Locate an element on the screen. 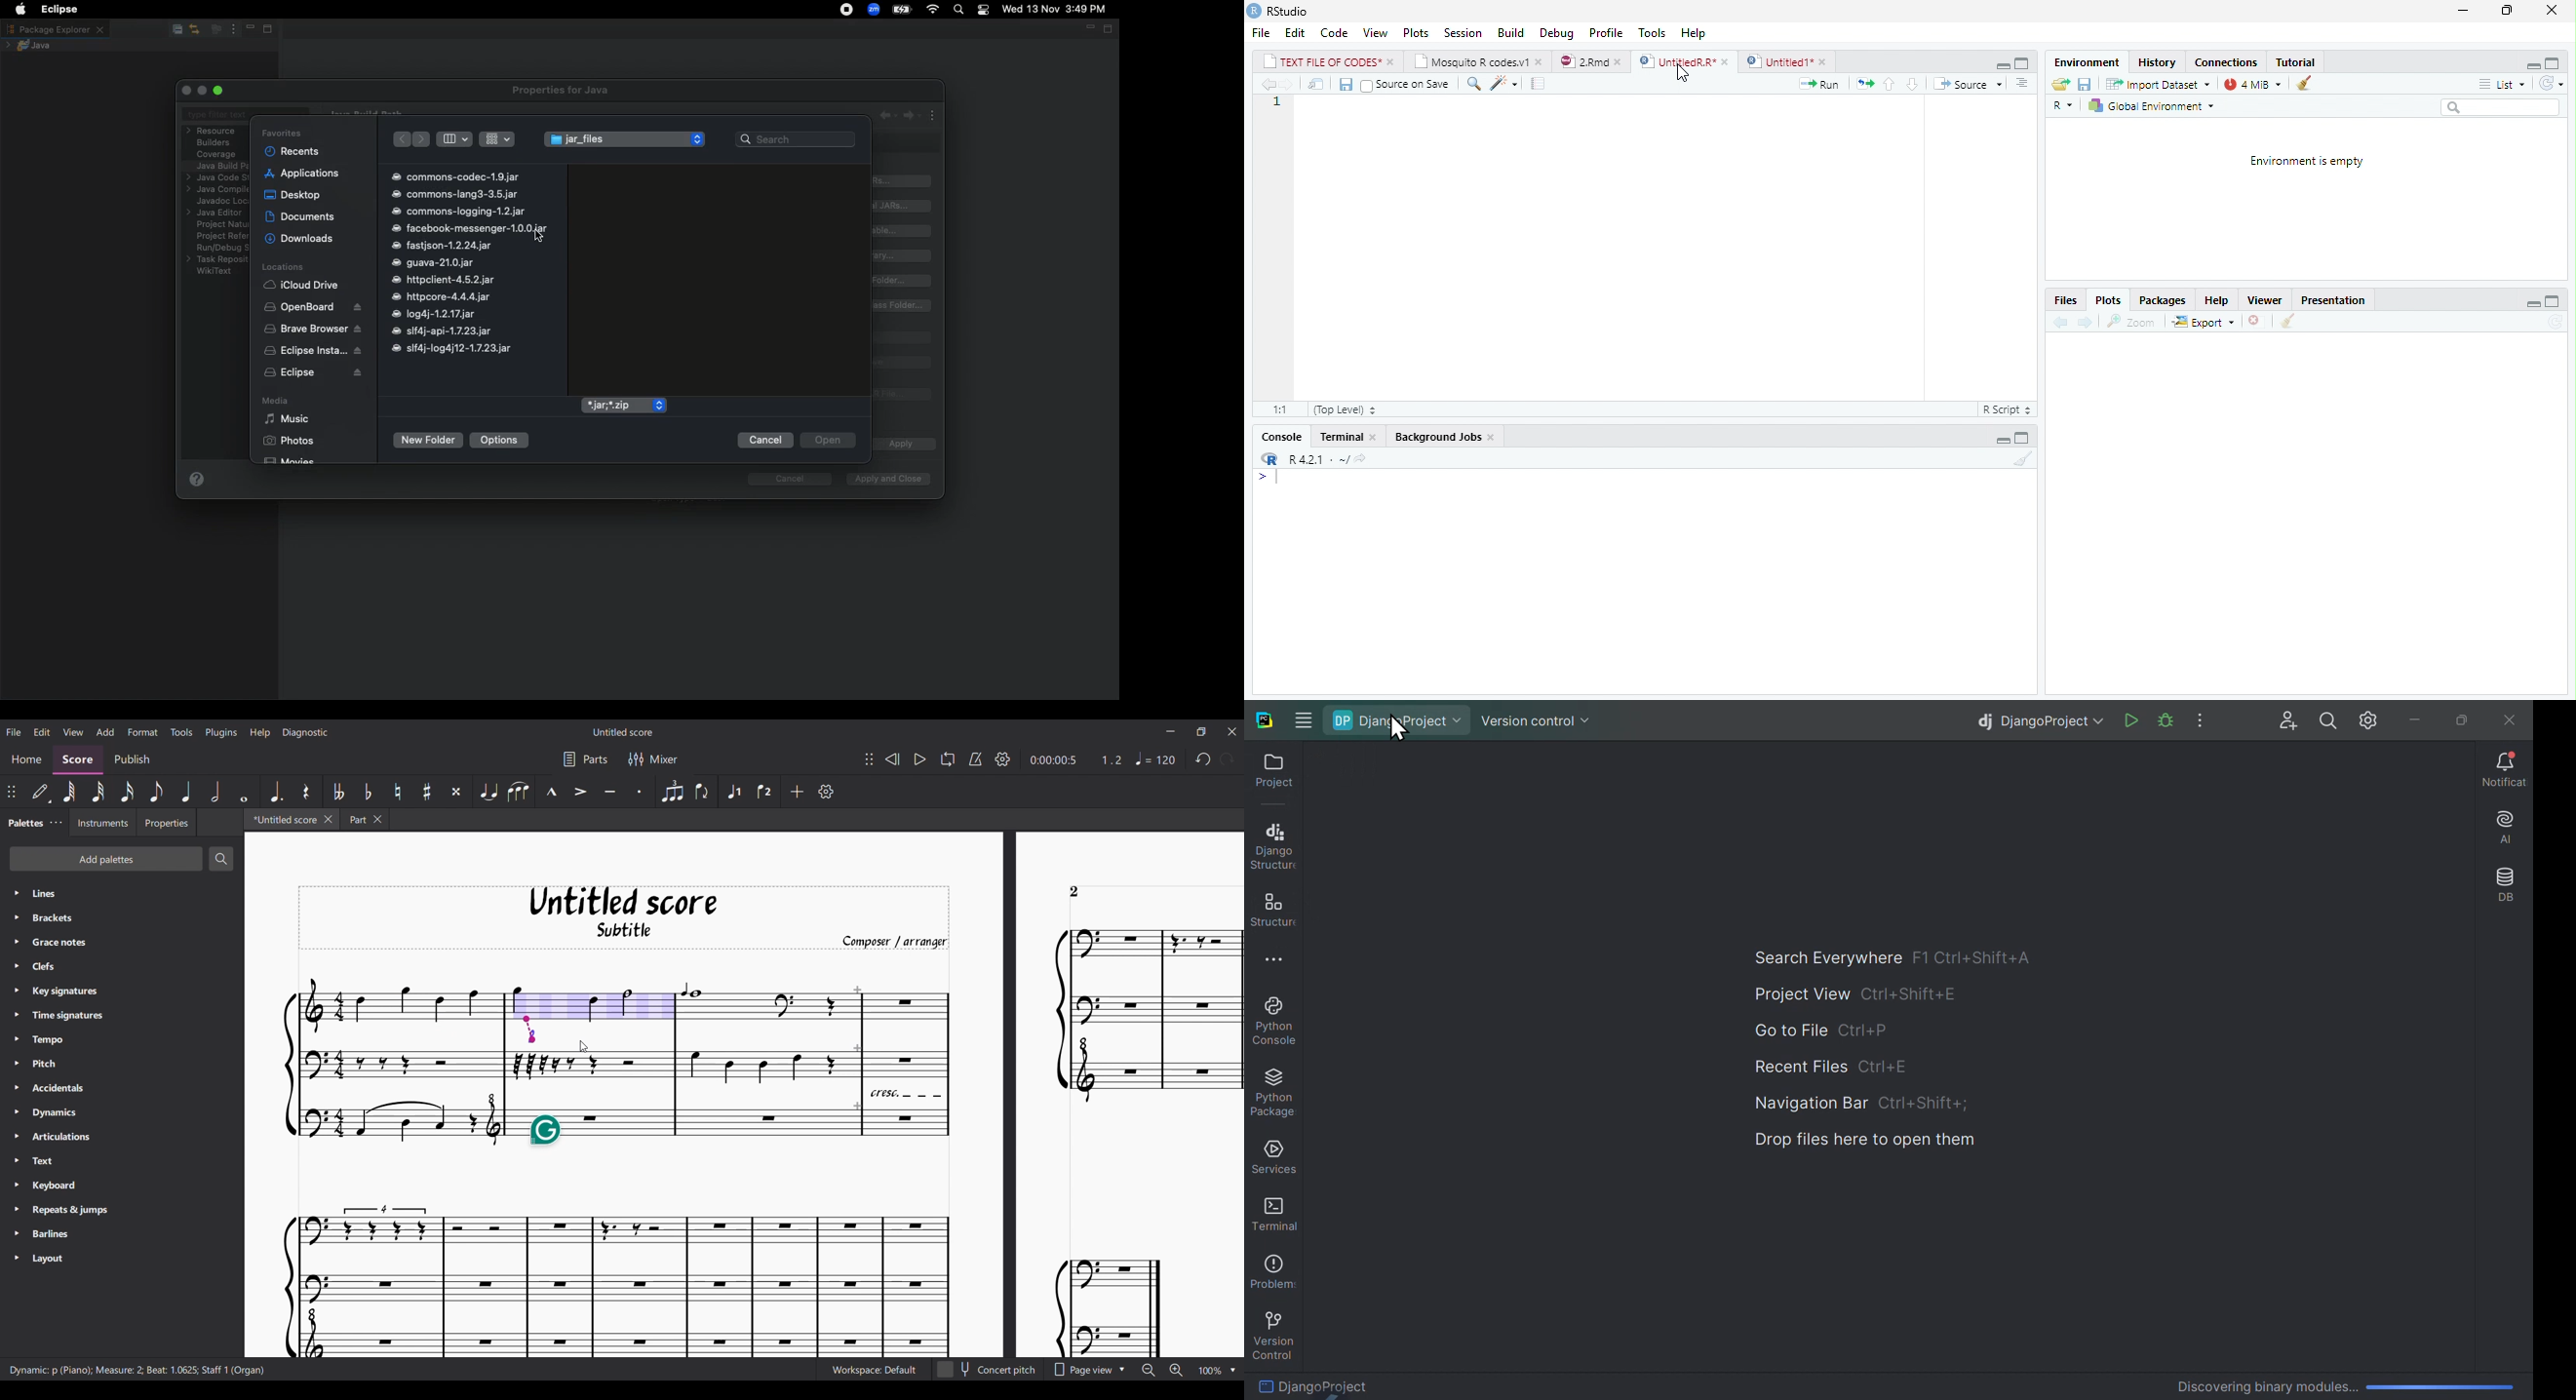  hide console is located at coordinates (2022, 62).